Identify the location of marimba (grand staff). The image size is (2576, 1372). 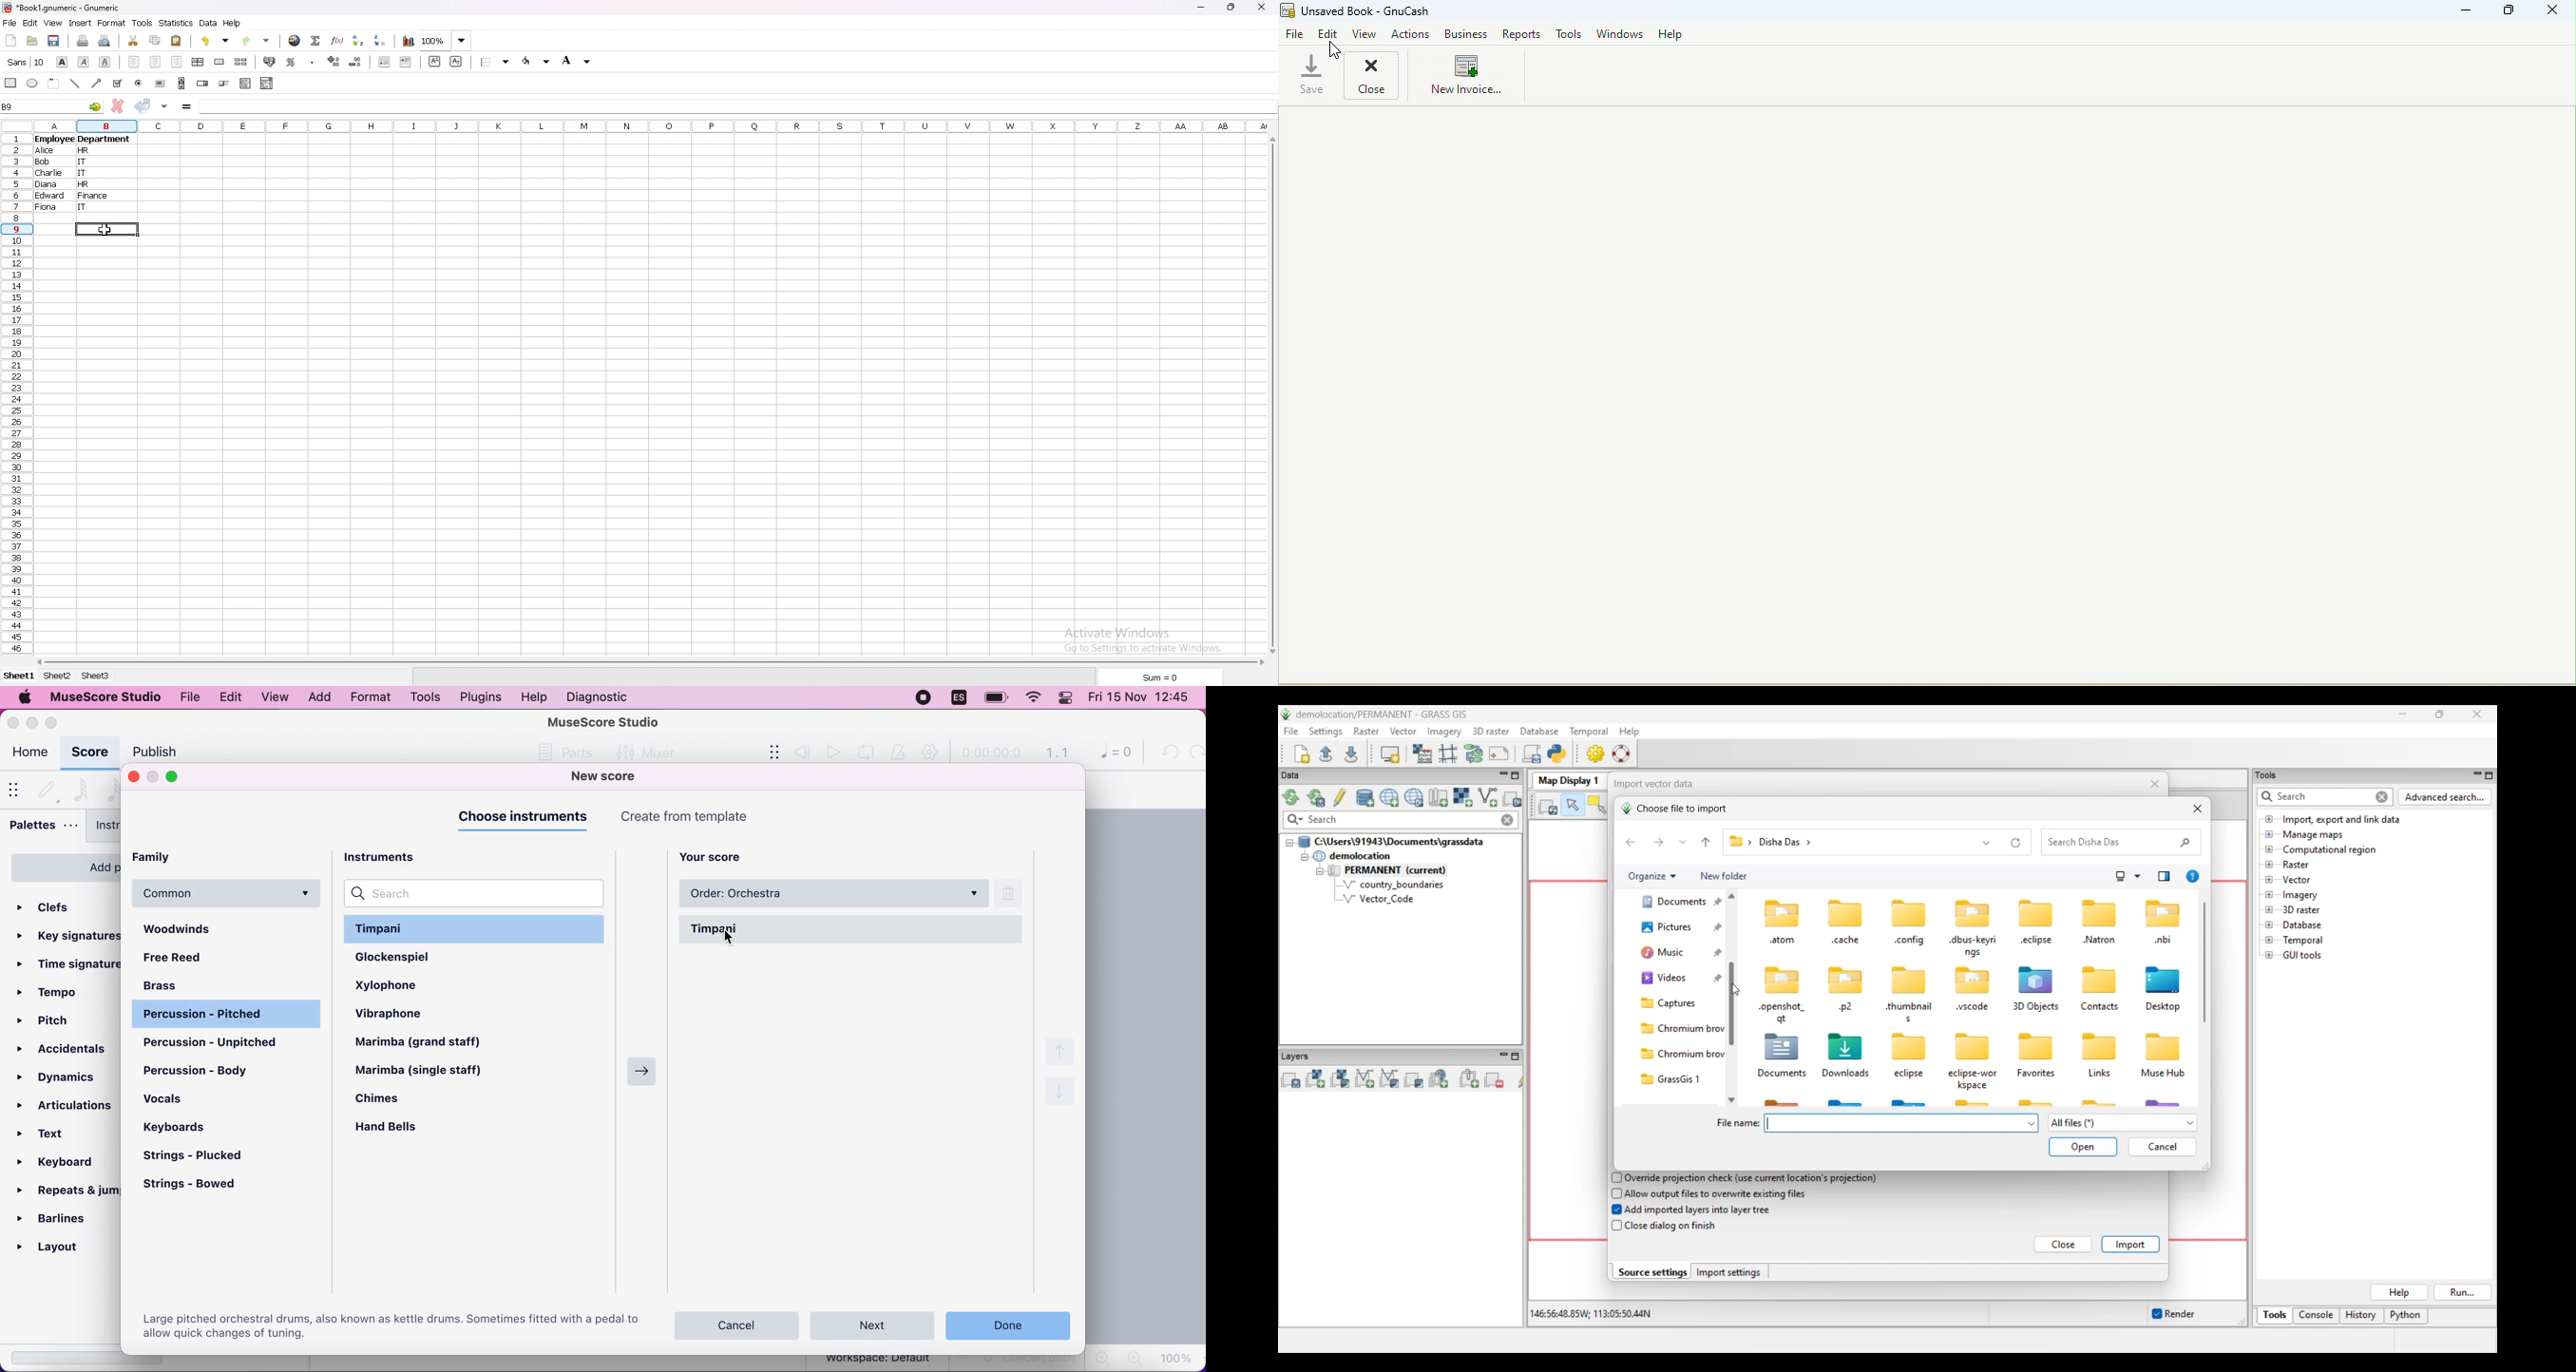
(431, 1043).